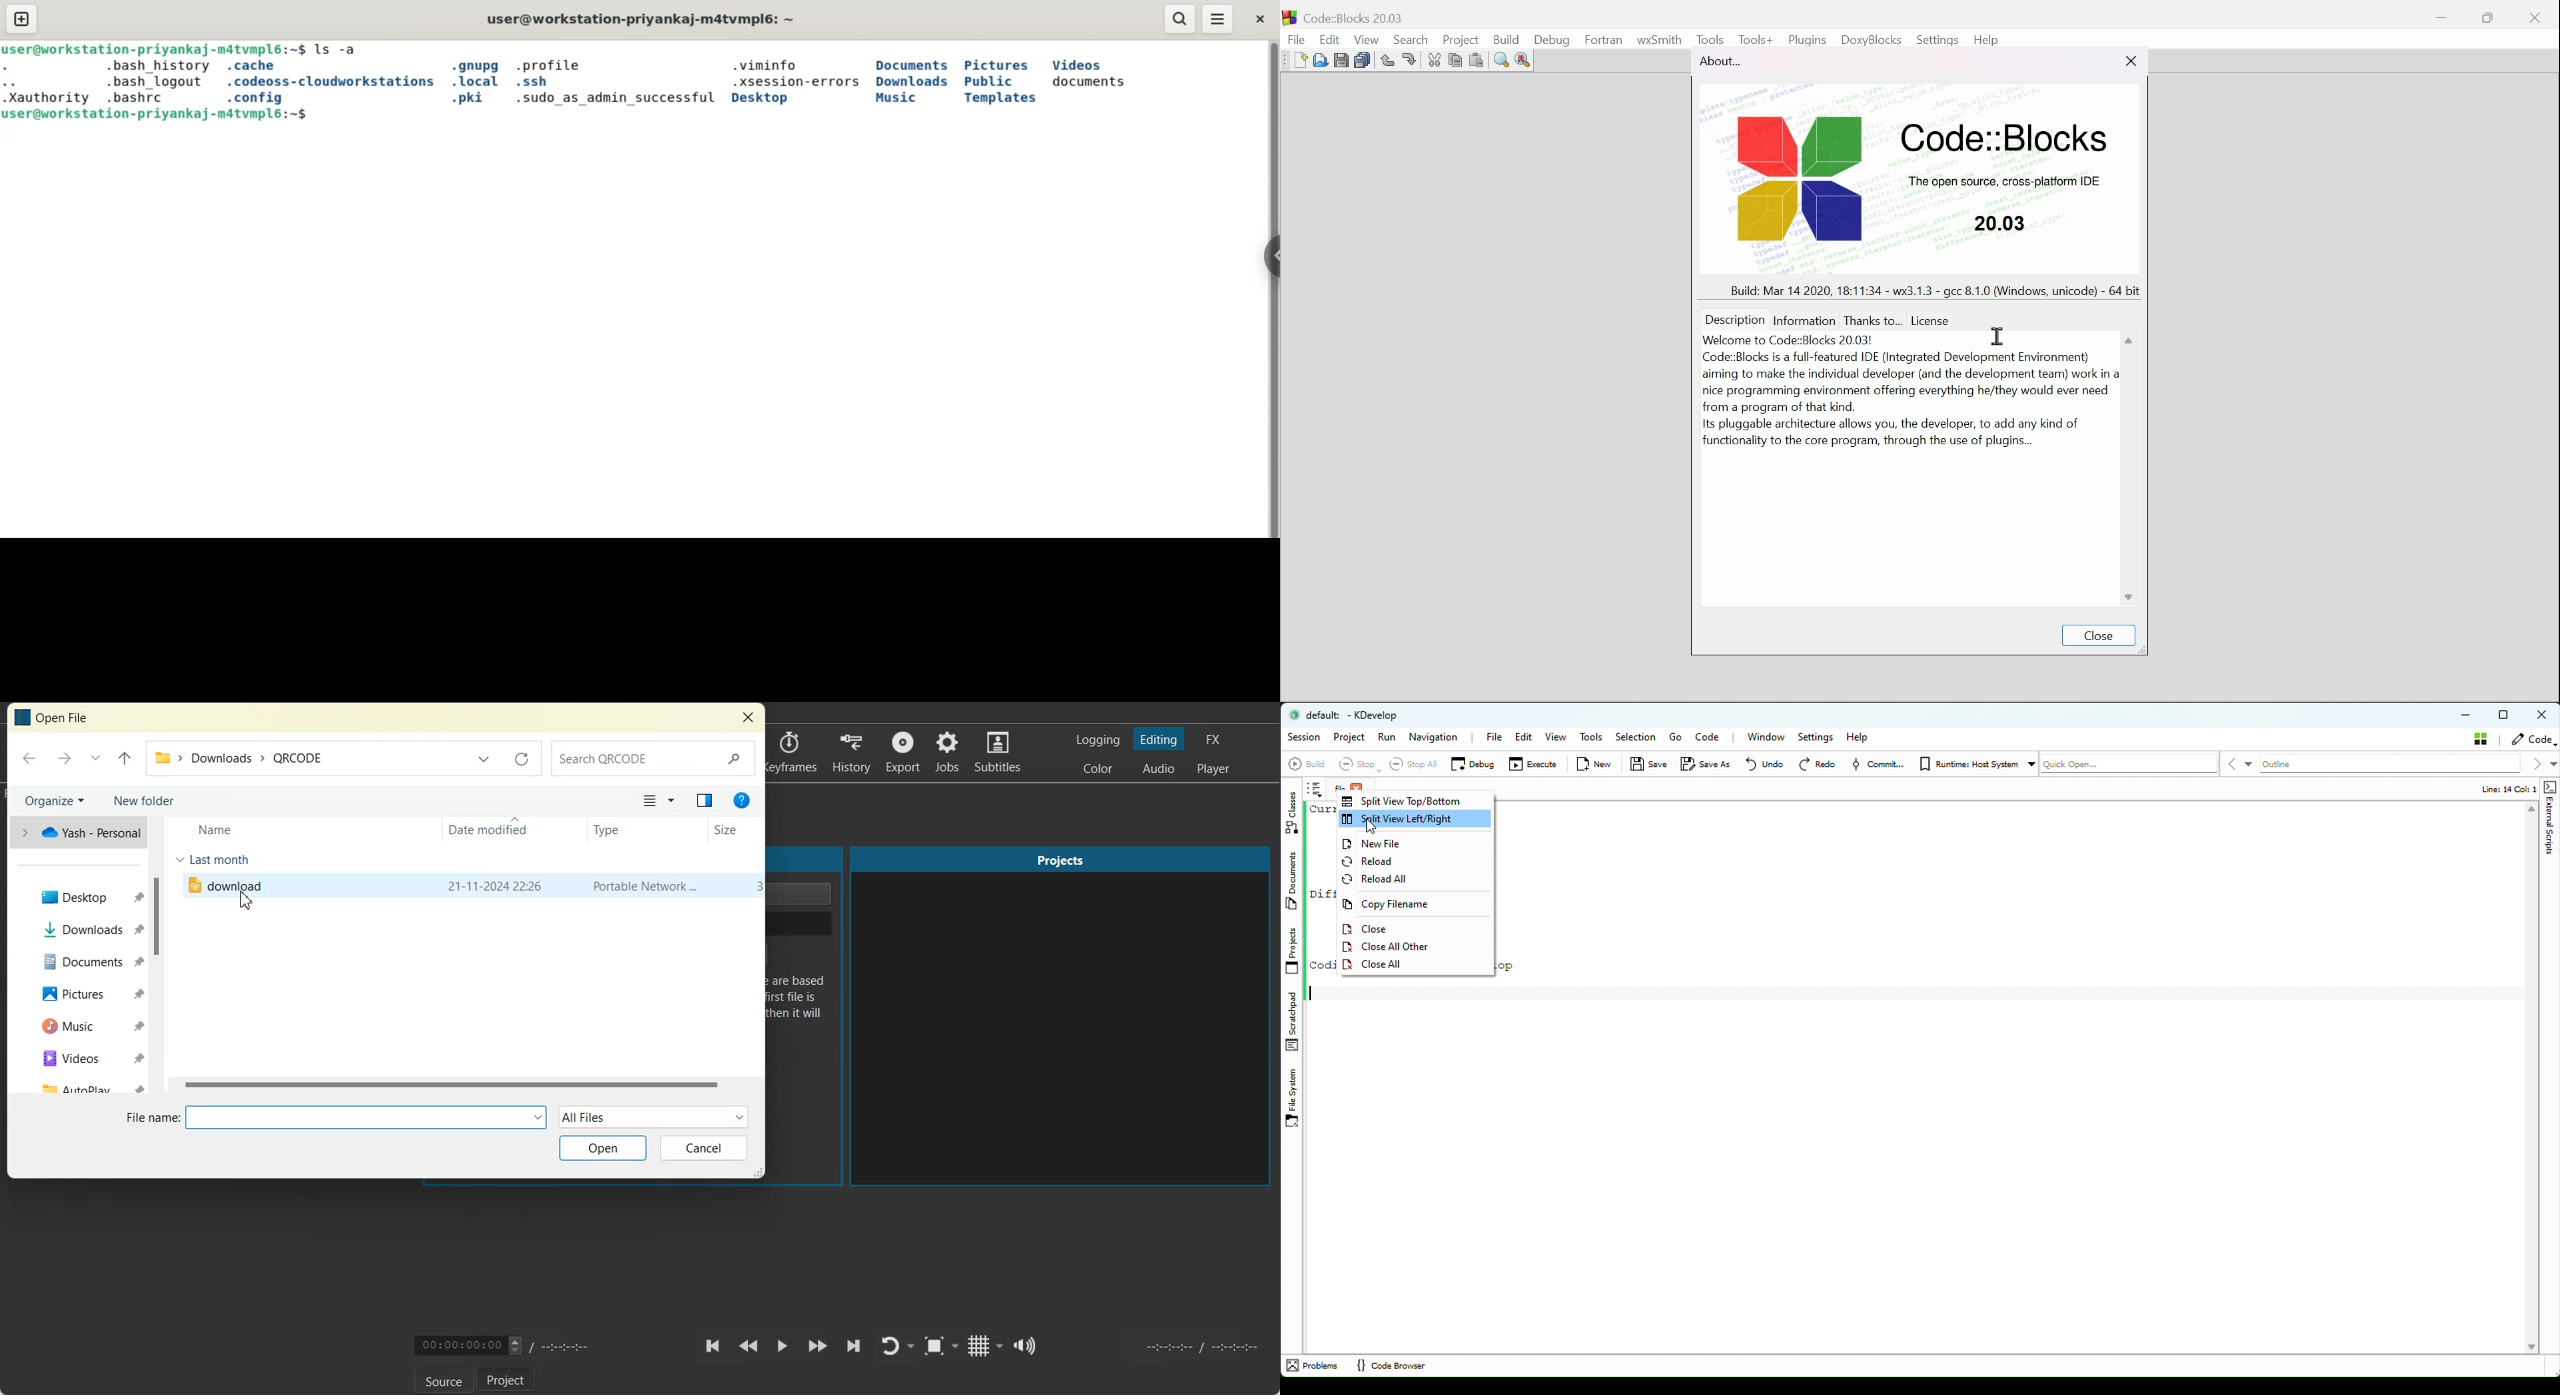 The height and width of the screenshot is (1400, 2576). Describe the element at coordinates (1353, 15) in the screenshot. I see `Code blocks 20.03` at that location.